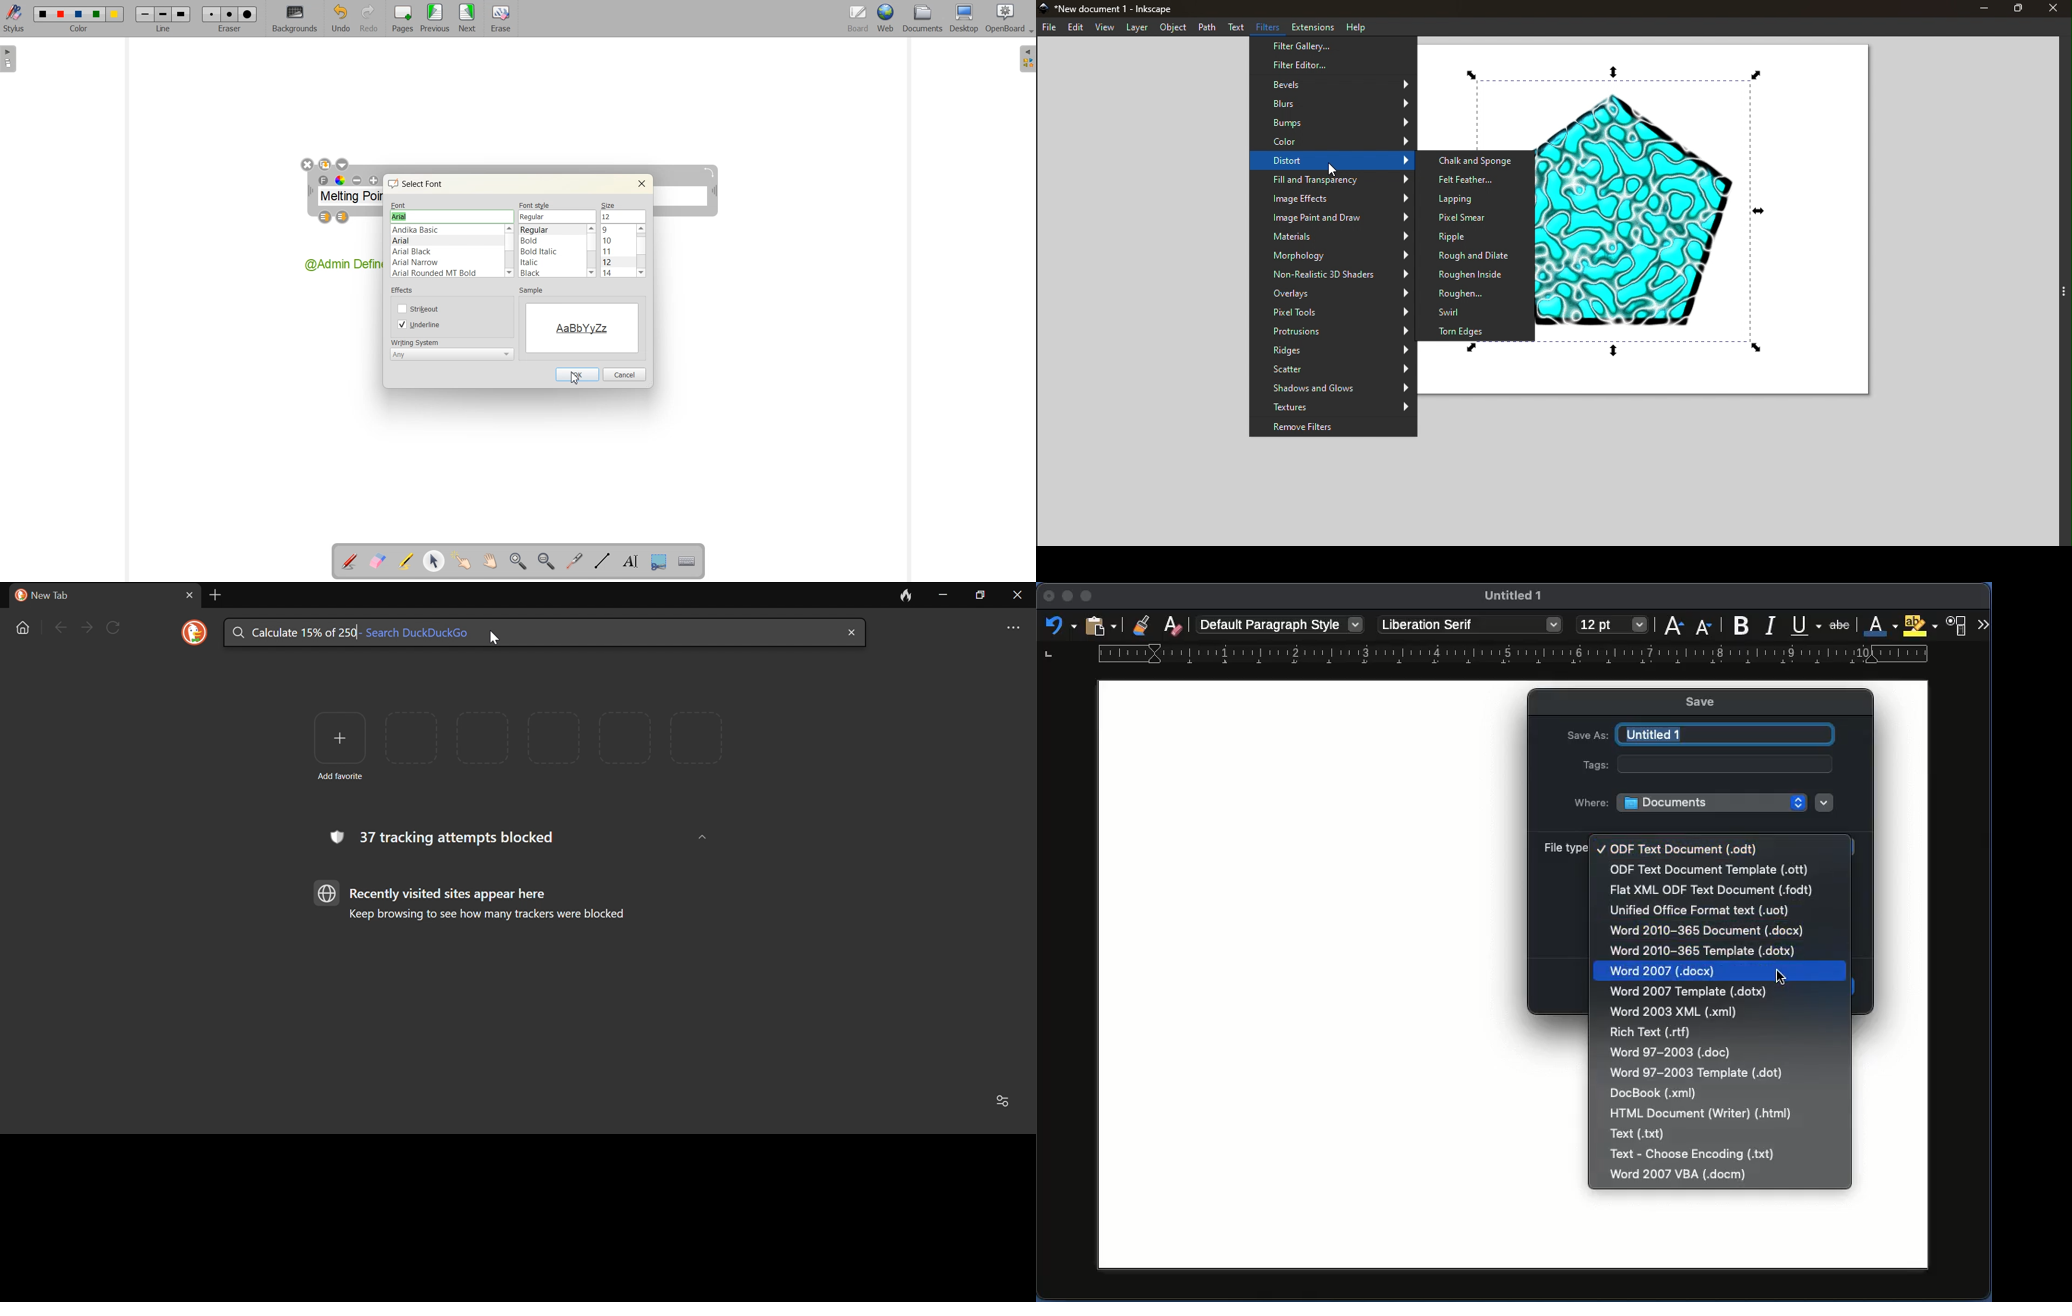 The image size is (2072, 1316). Describe the element at coordinates (622, 216) in the screenshot. I see `Font Size` at that location.